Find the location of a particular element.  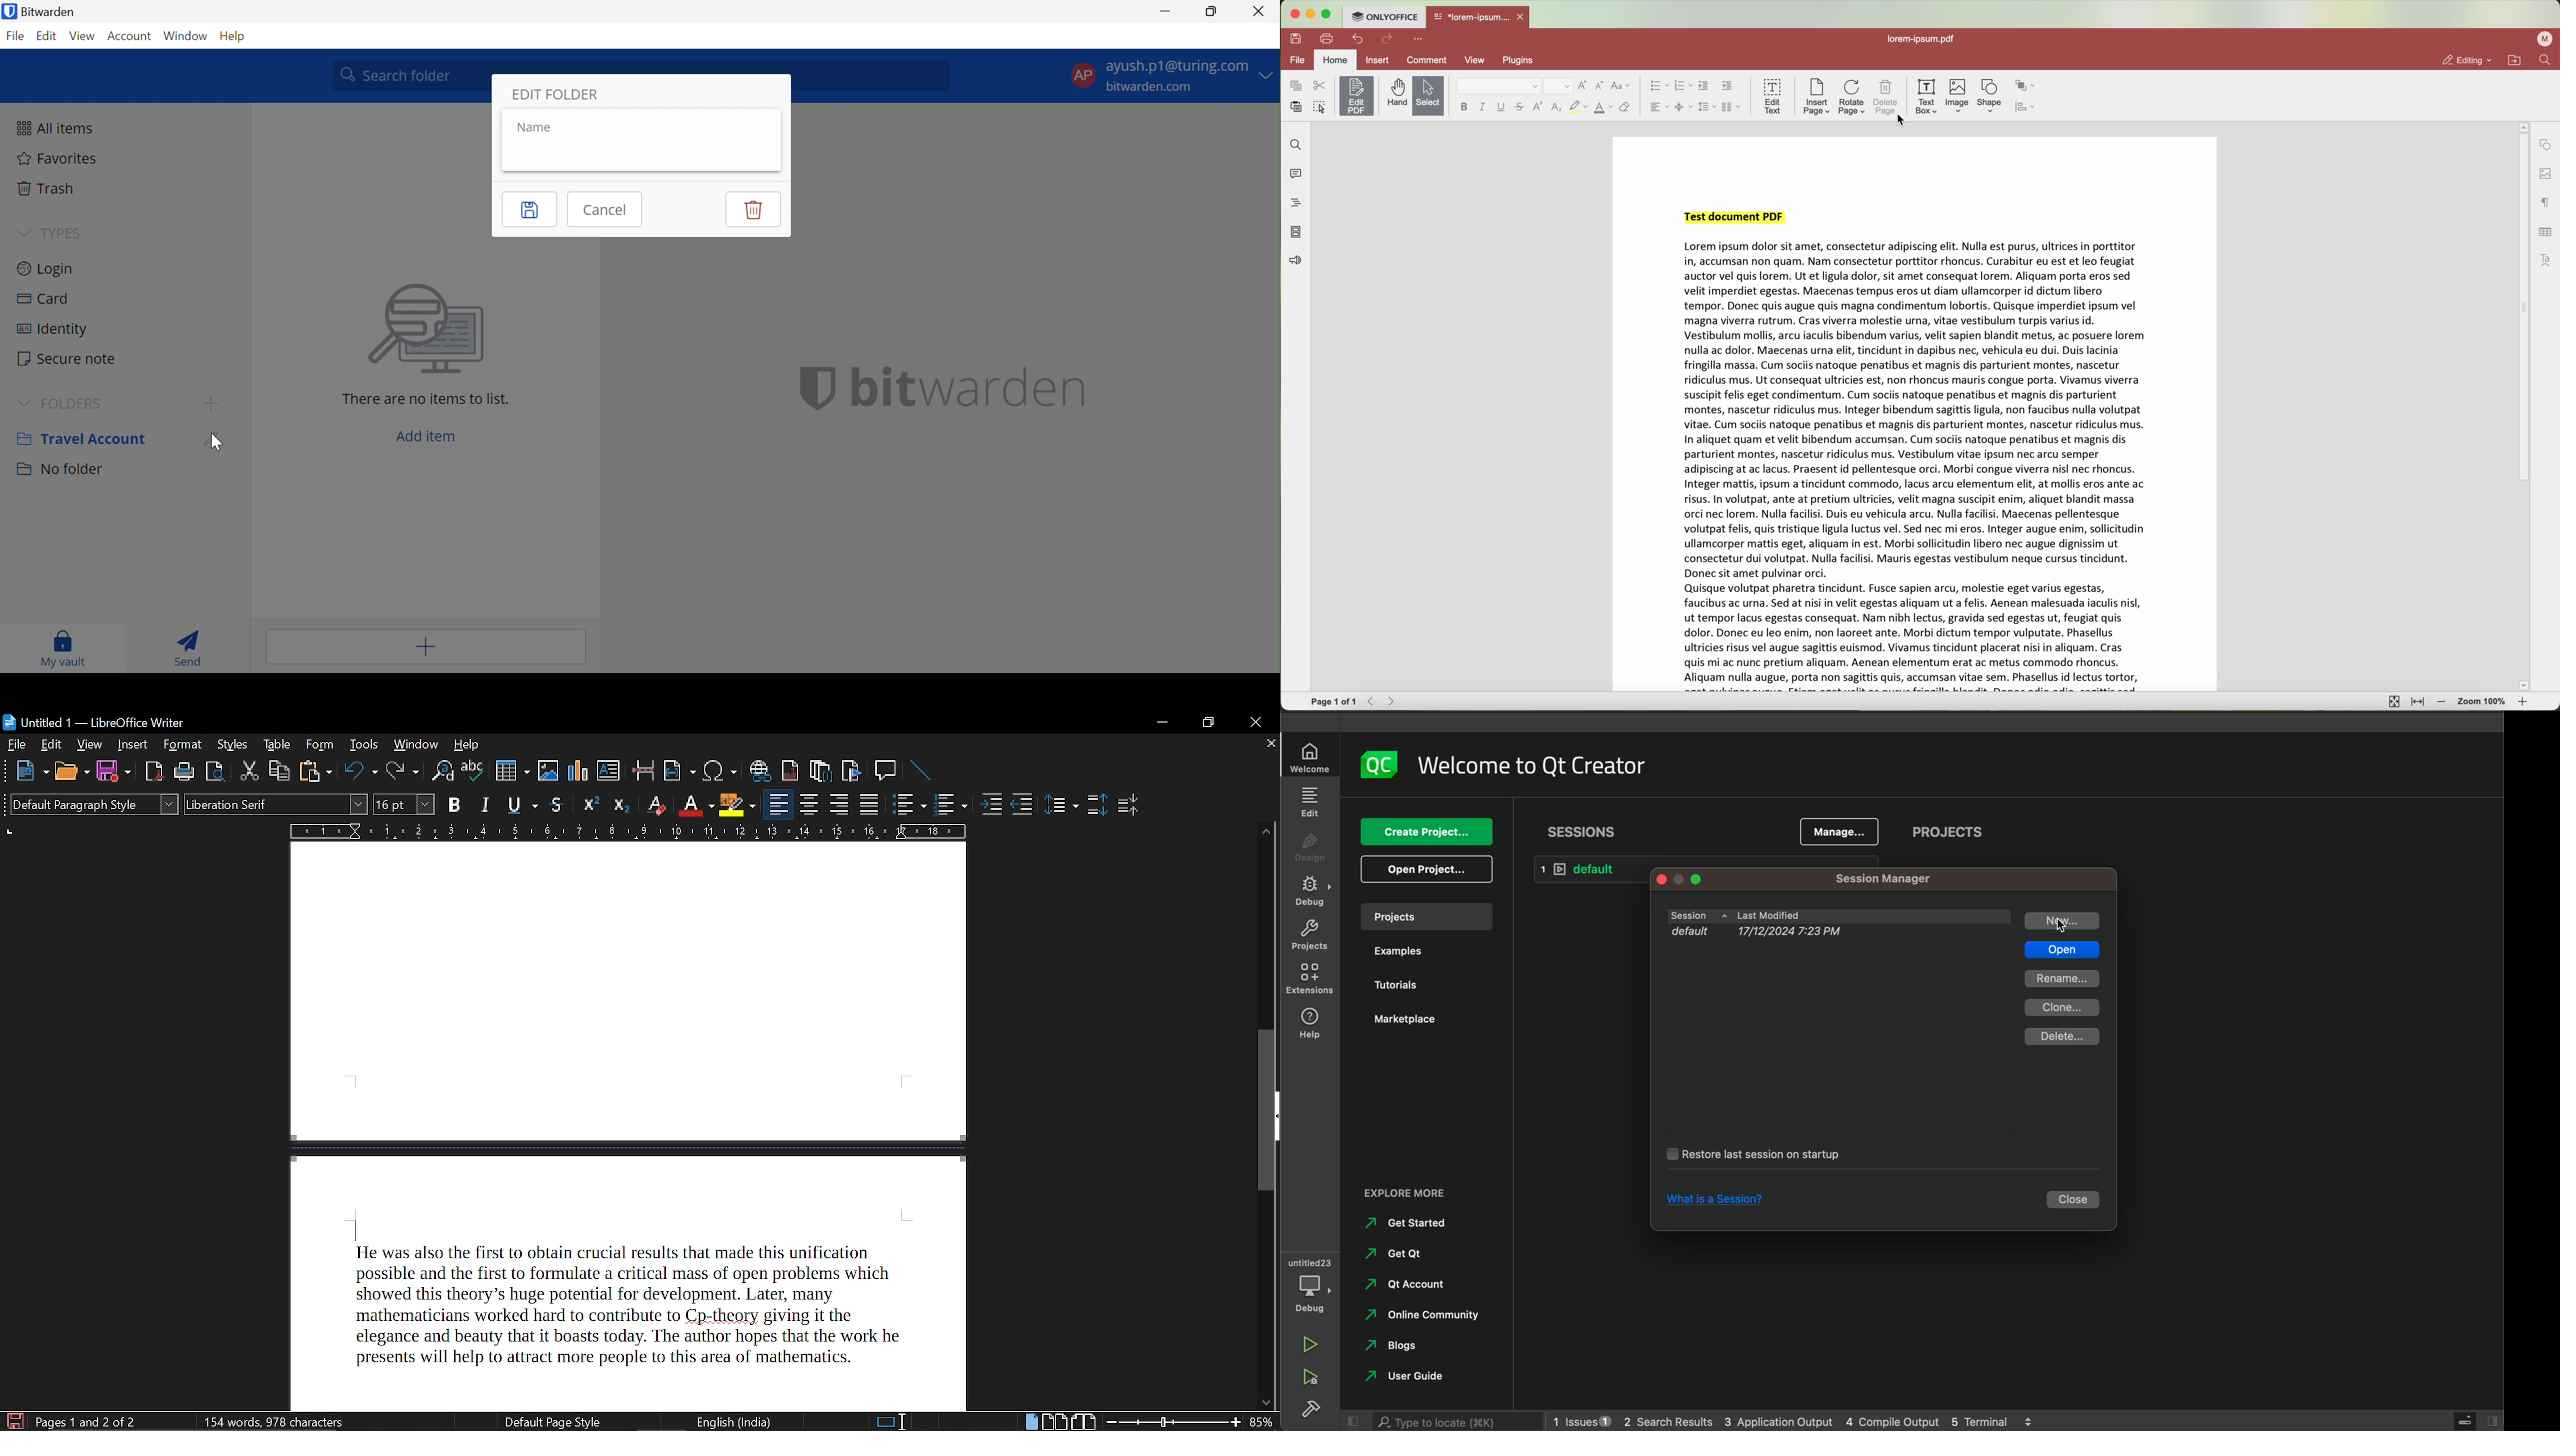

close program is located at coordinates (1292, 14).